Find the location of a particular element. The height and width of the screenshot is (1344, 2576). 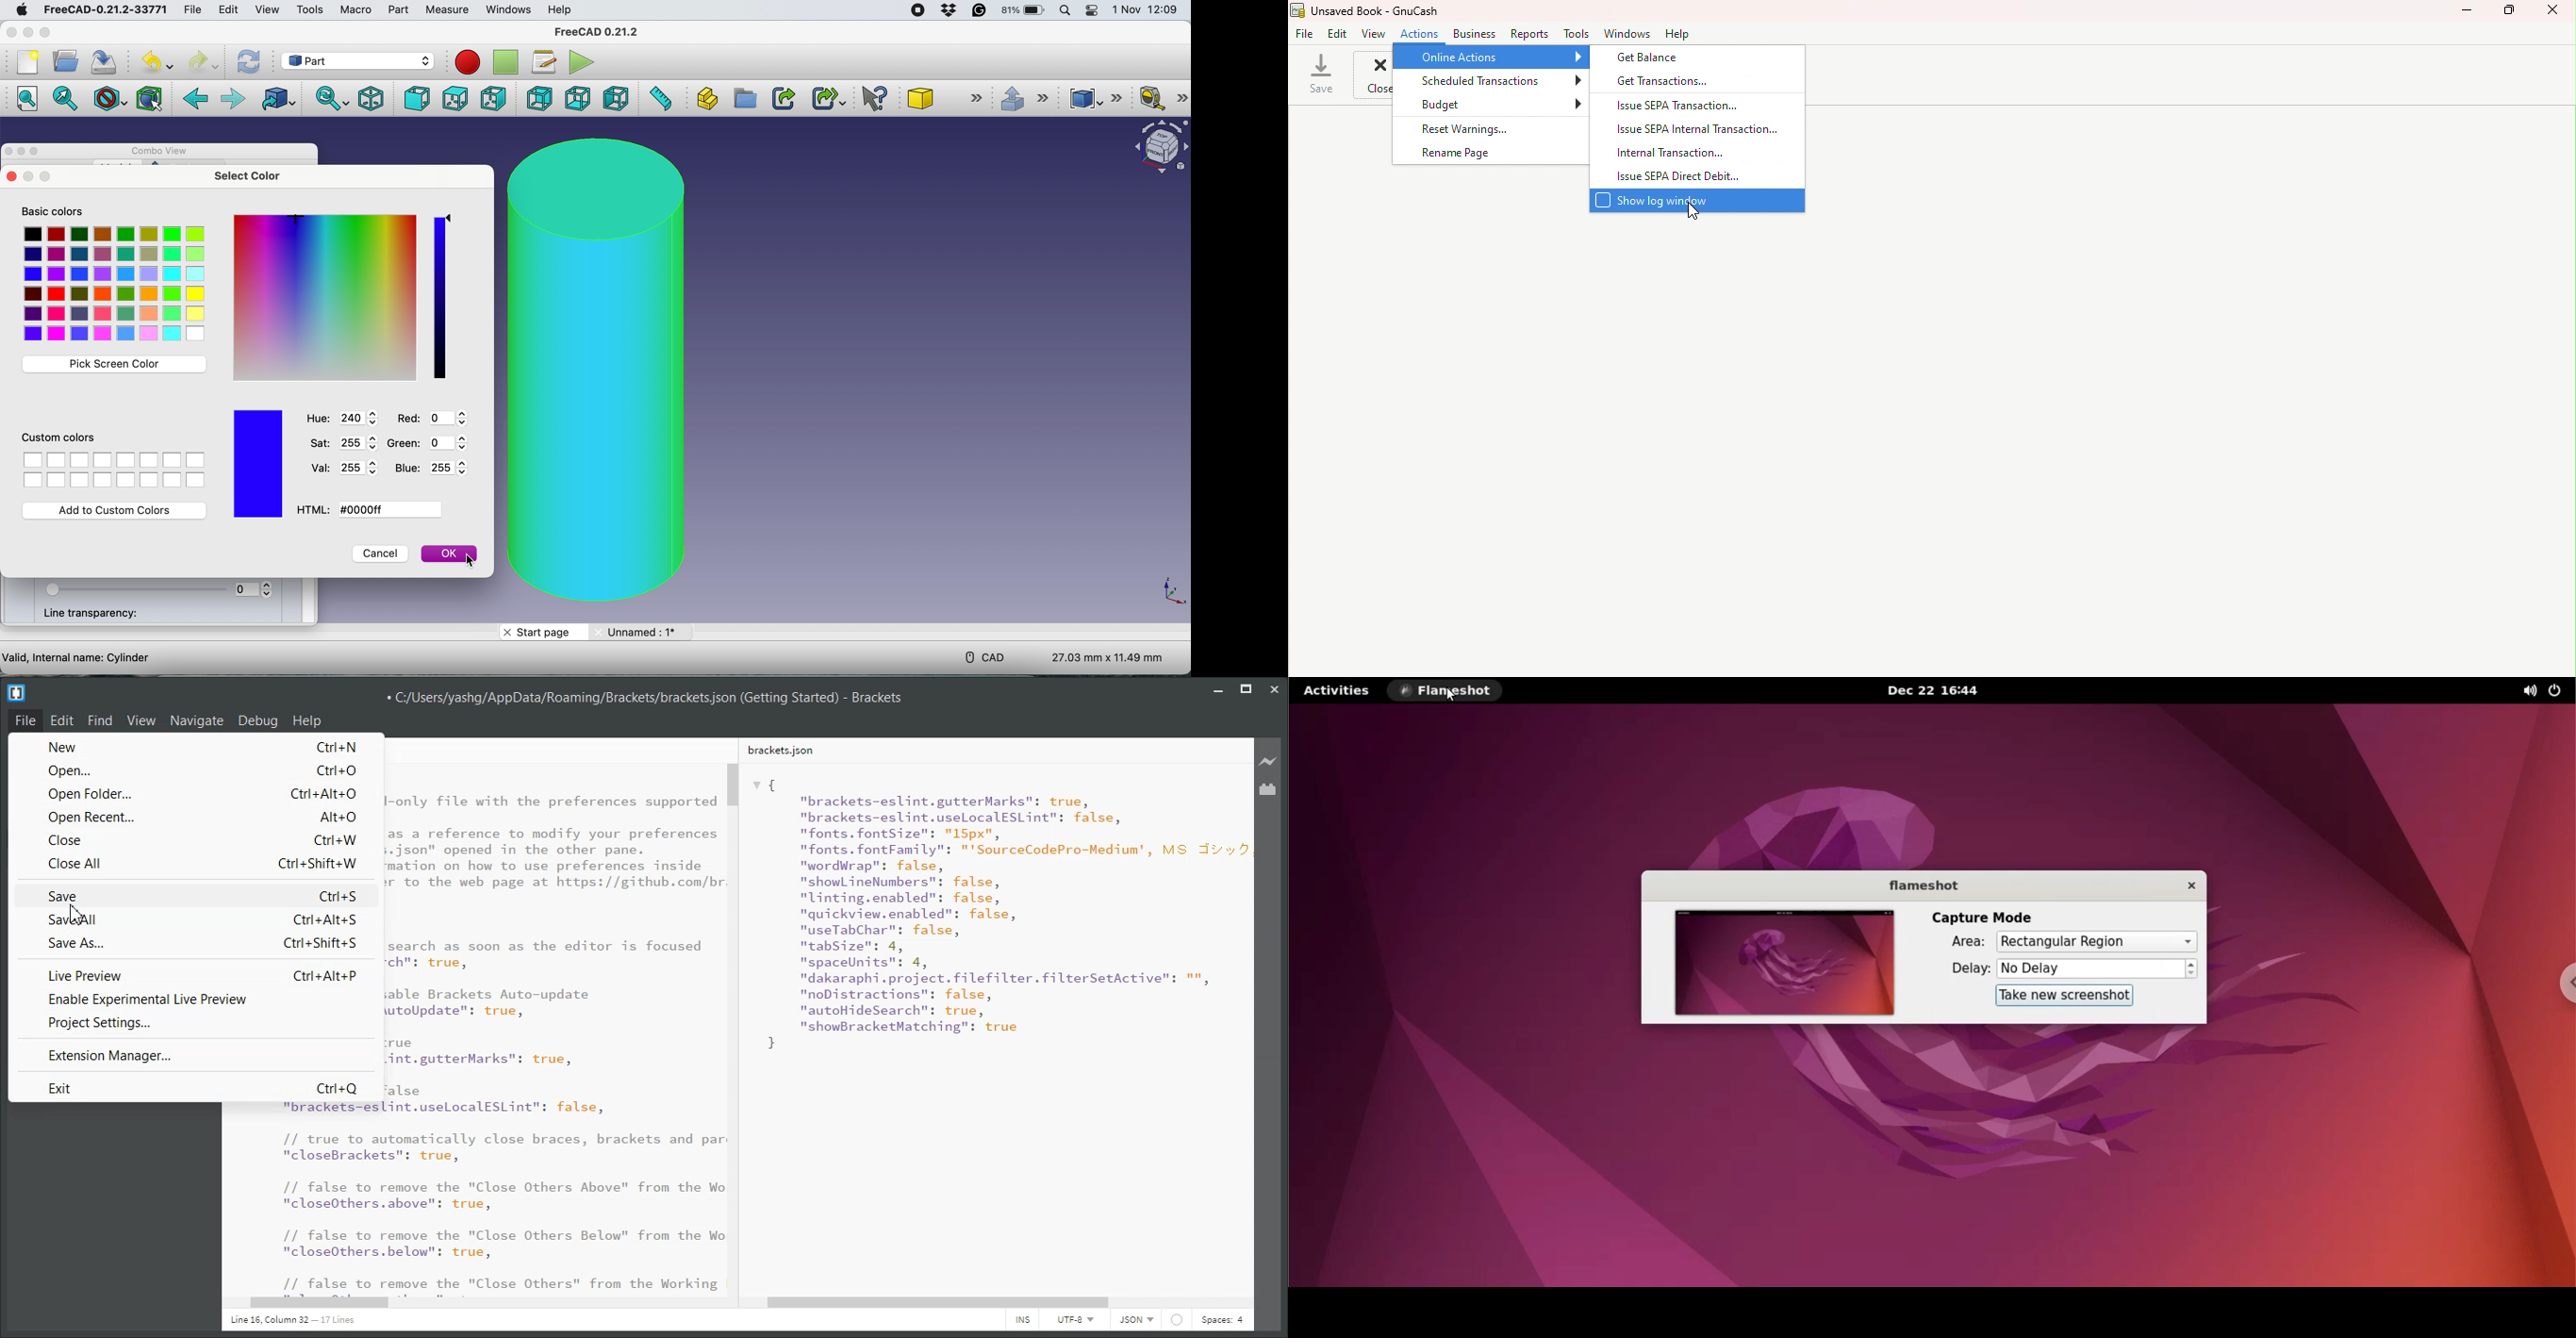

hue is located at coordinates (340, 419).